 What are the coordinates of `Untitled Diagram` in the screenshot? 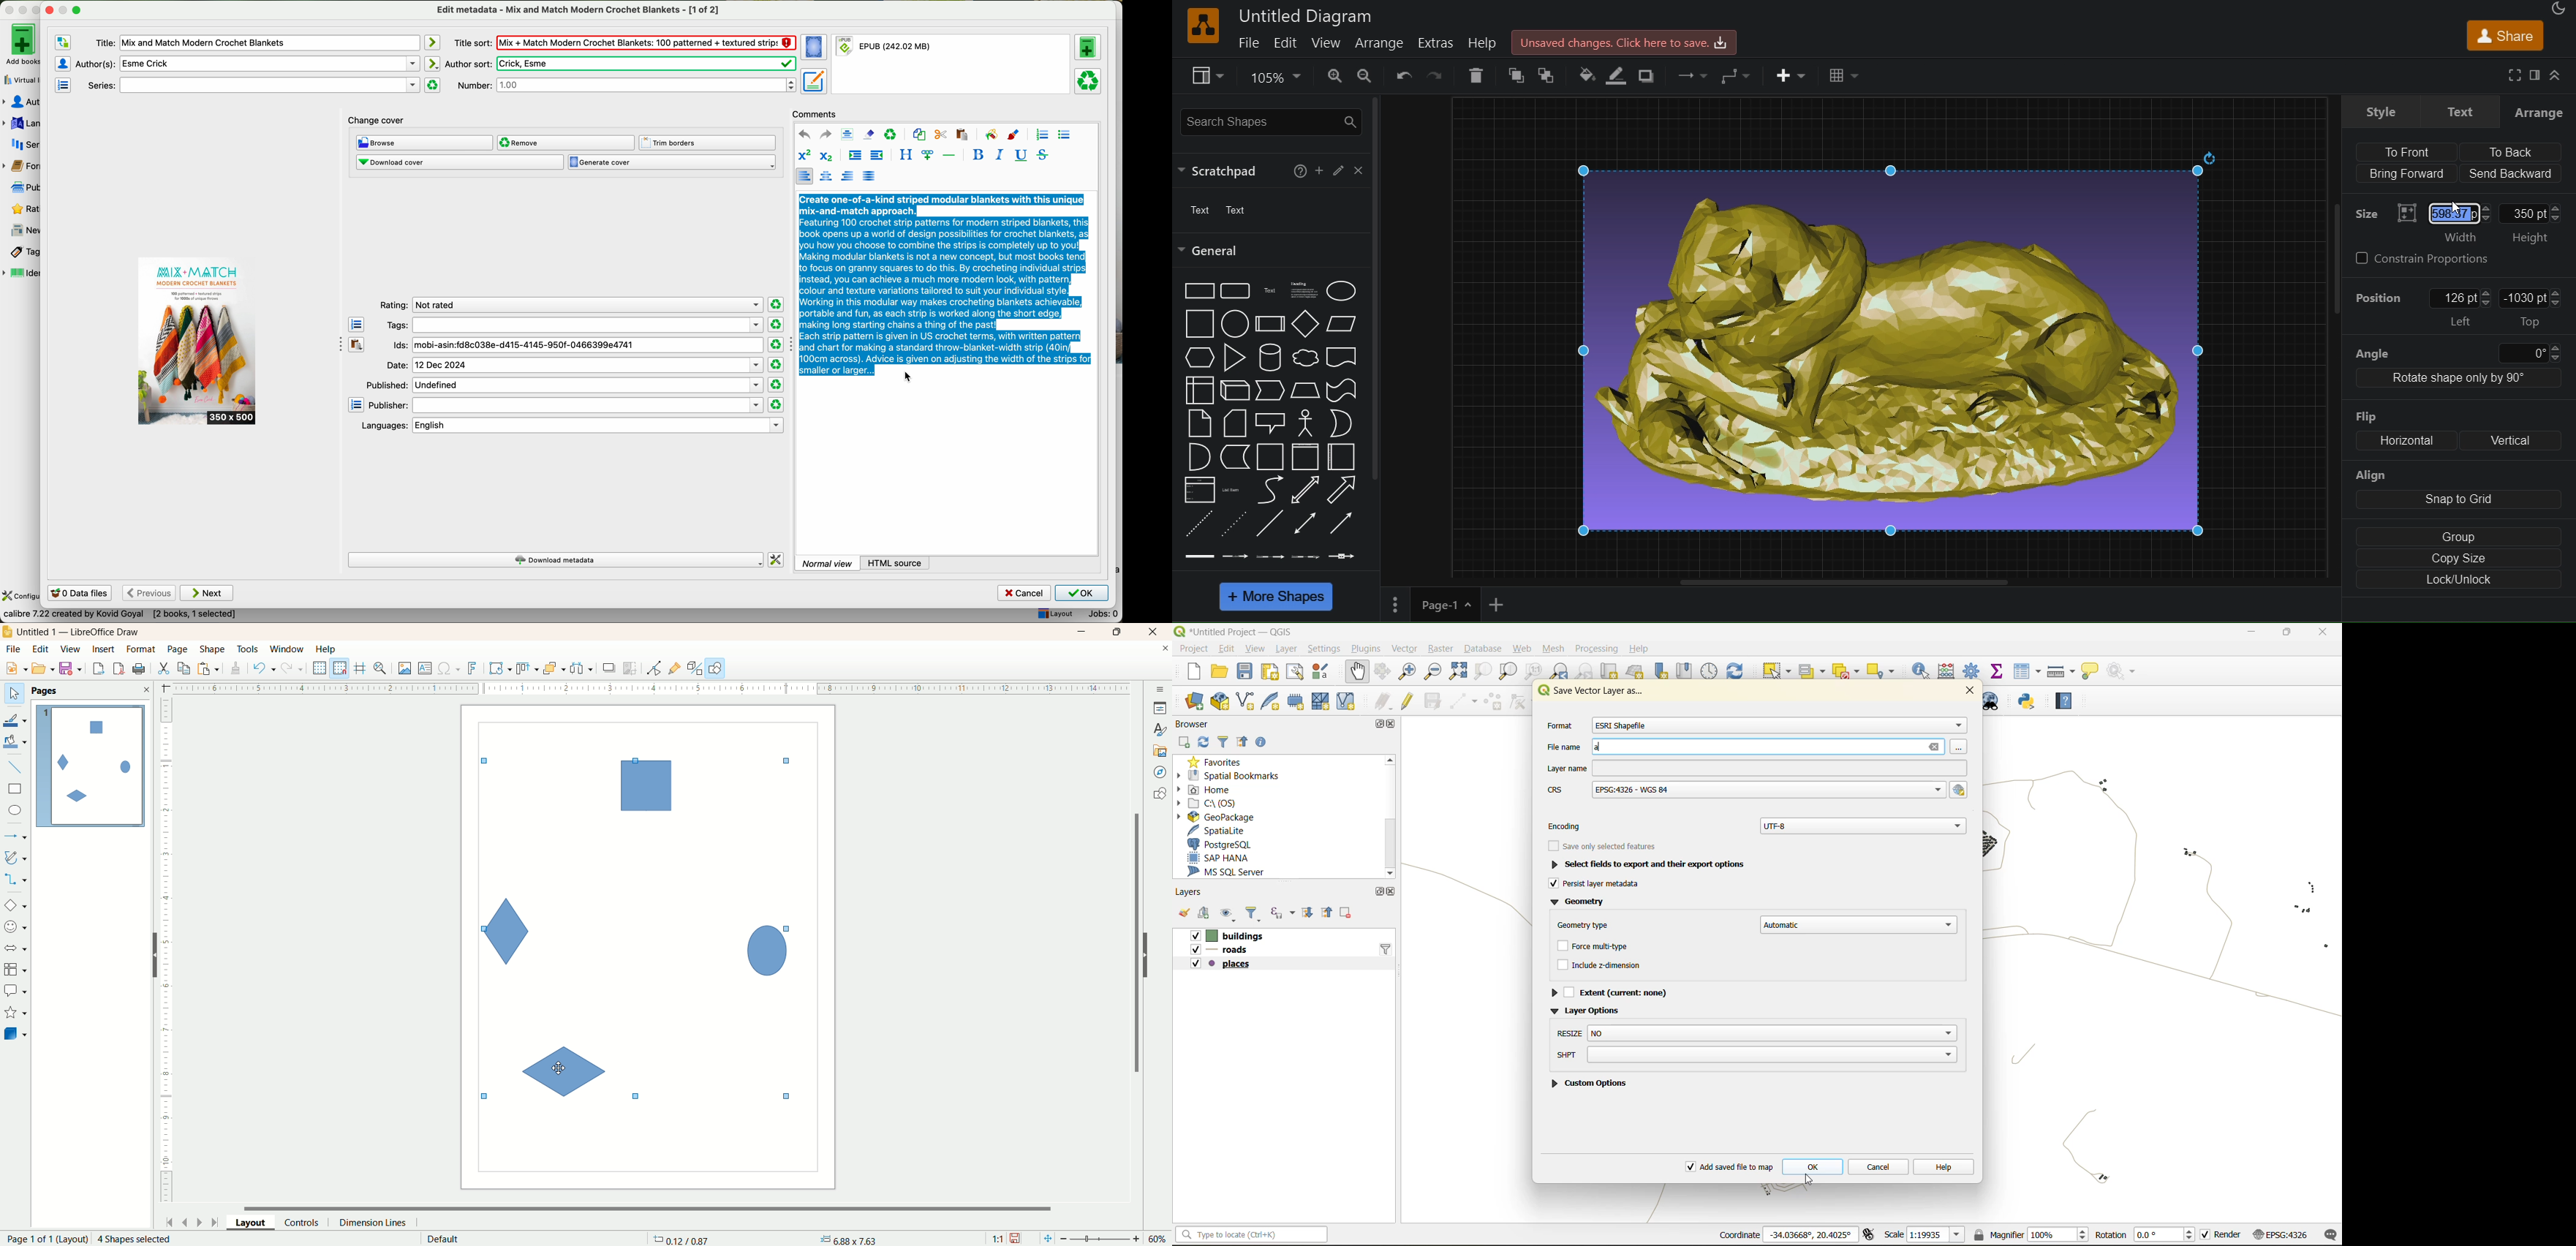 It's located at (1308, 17).